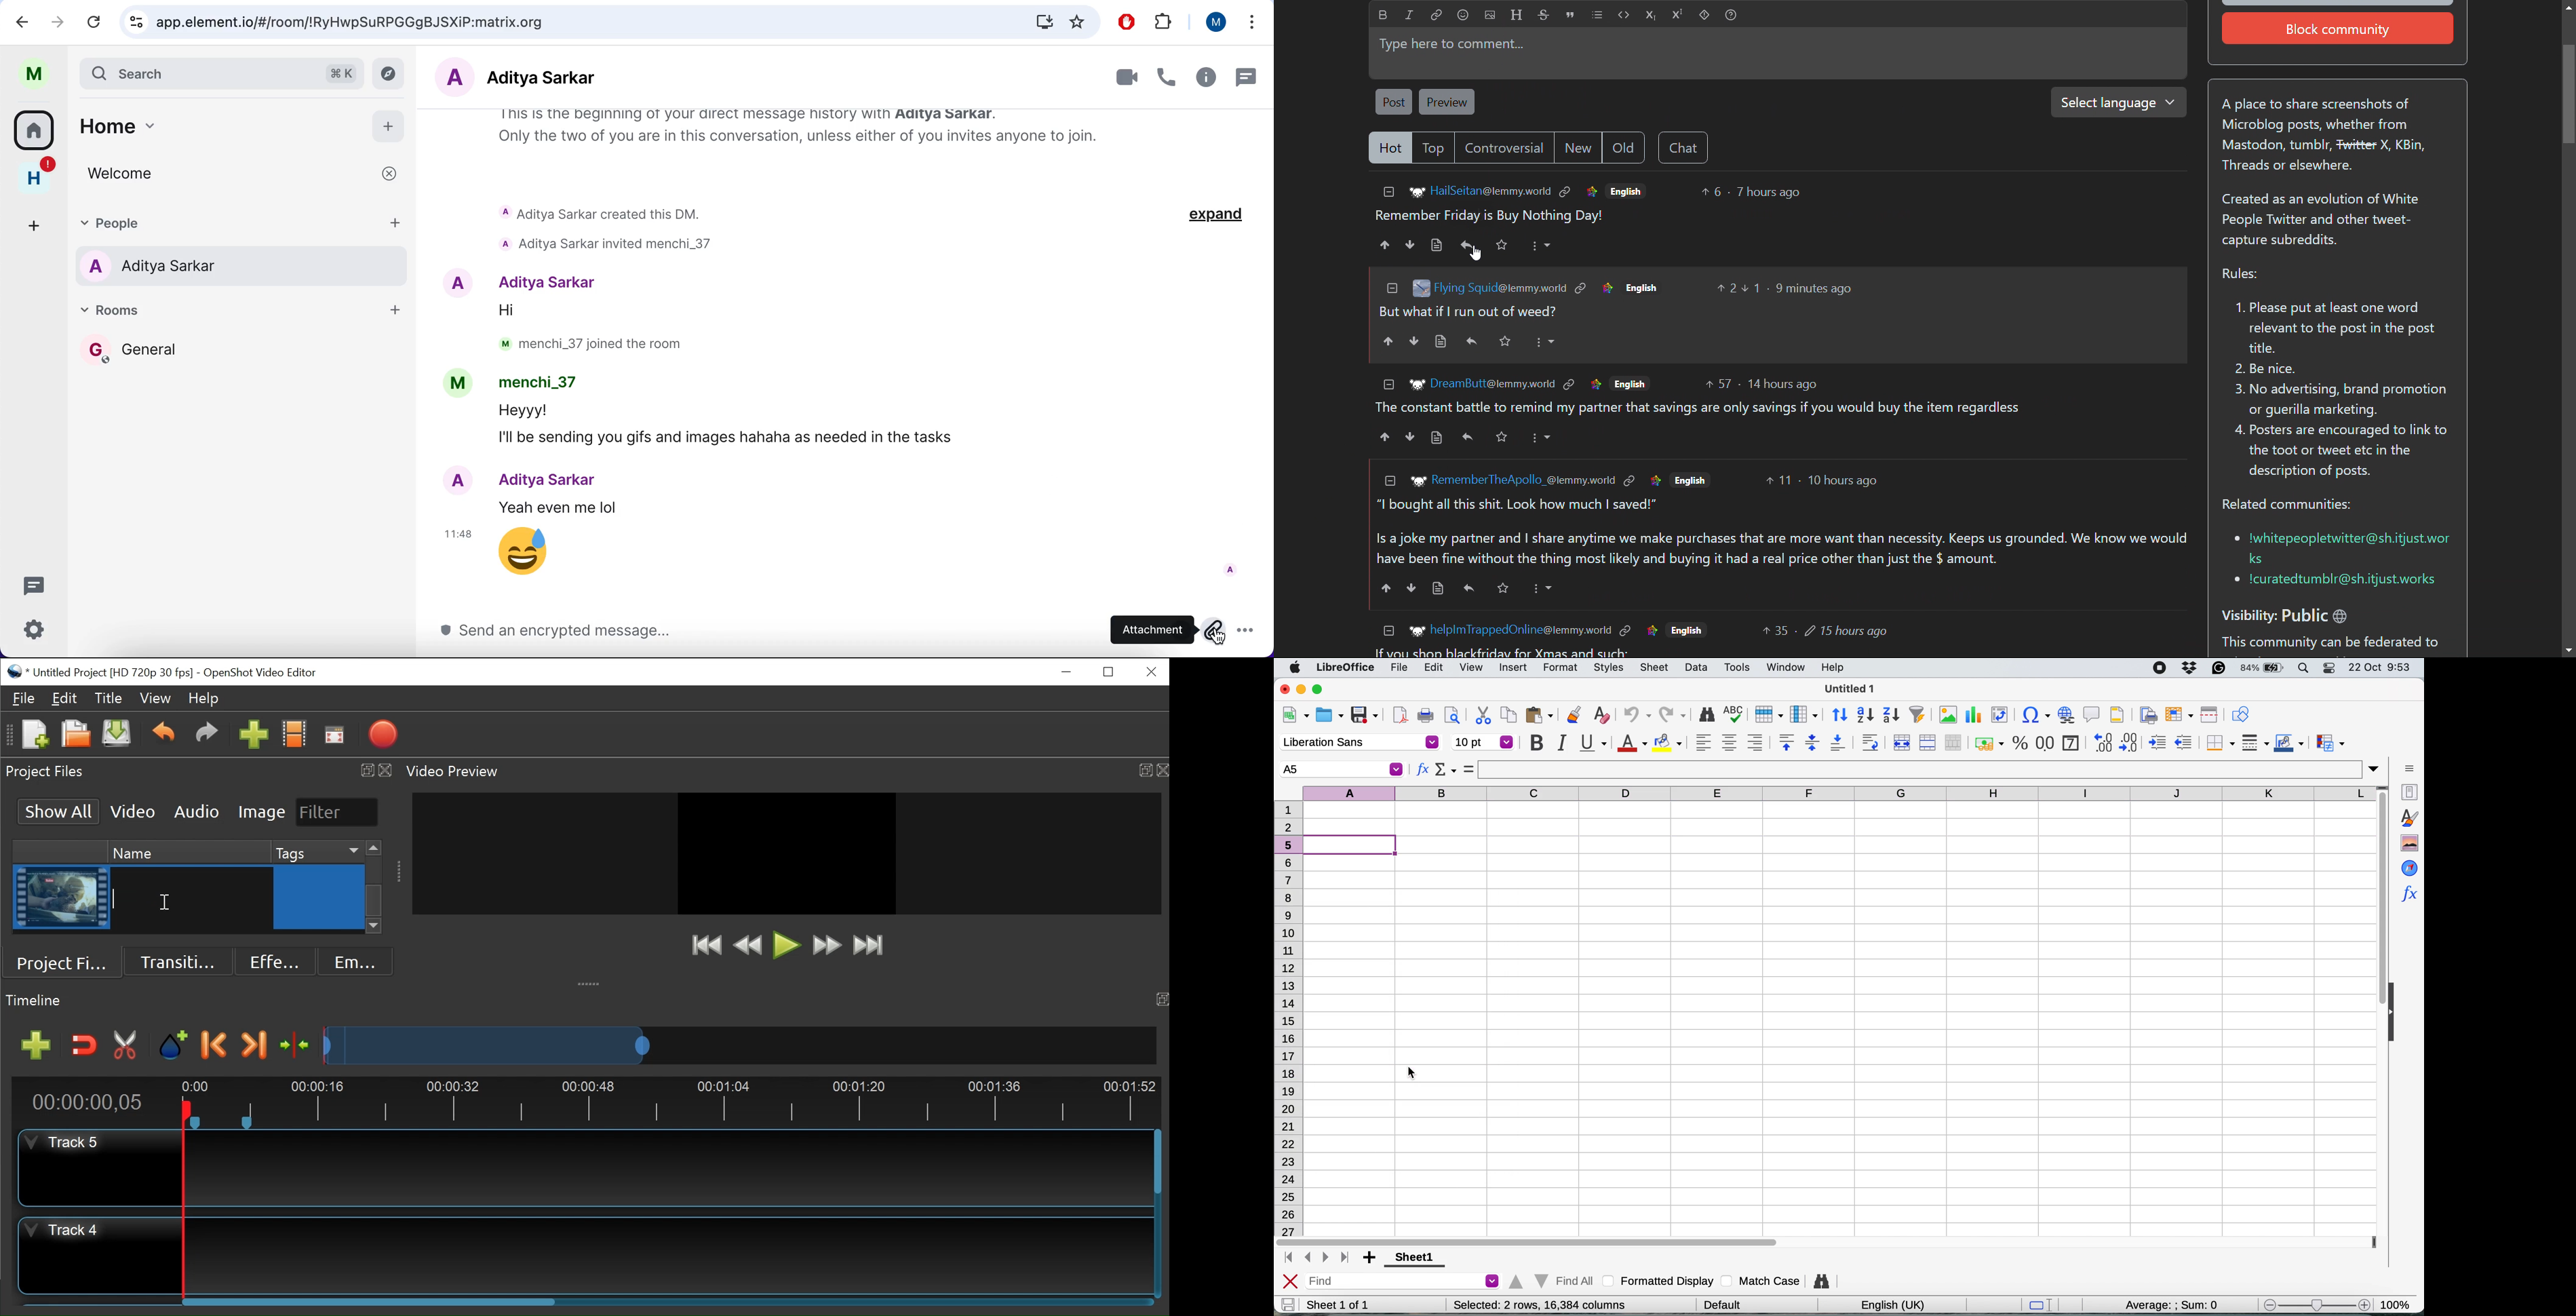 Image resolution: width=2576 pixels, height=1316 pixels. I want to click on close, so click(1291, 1282).